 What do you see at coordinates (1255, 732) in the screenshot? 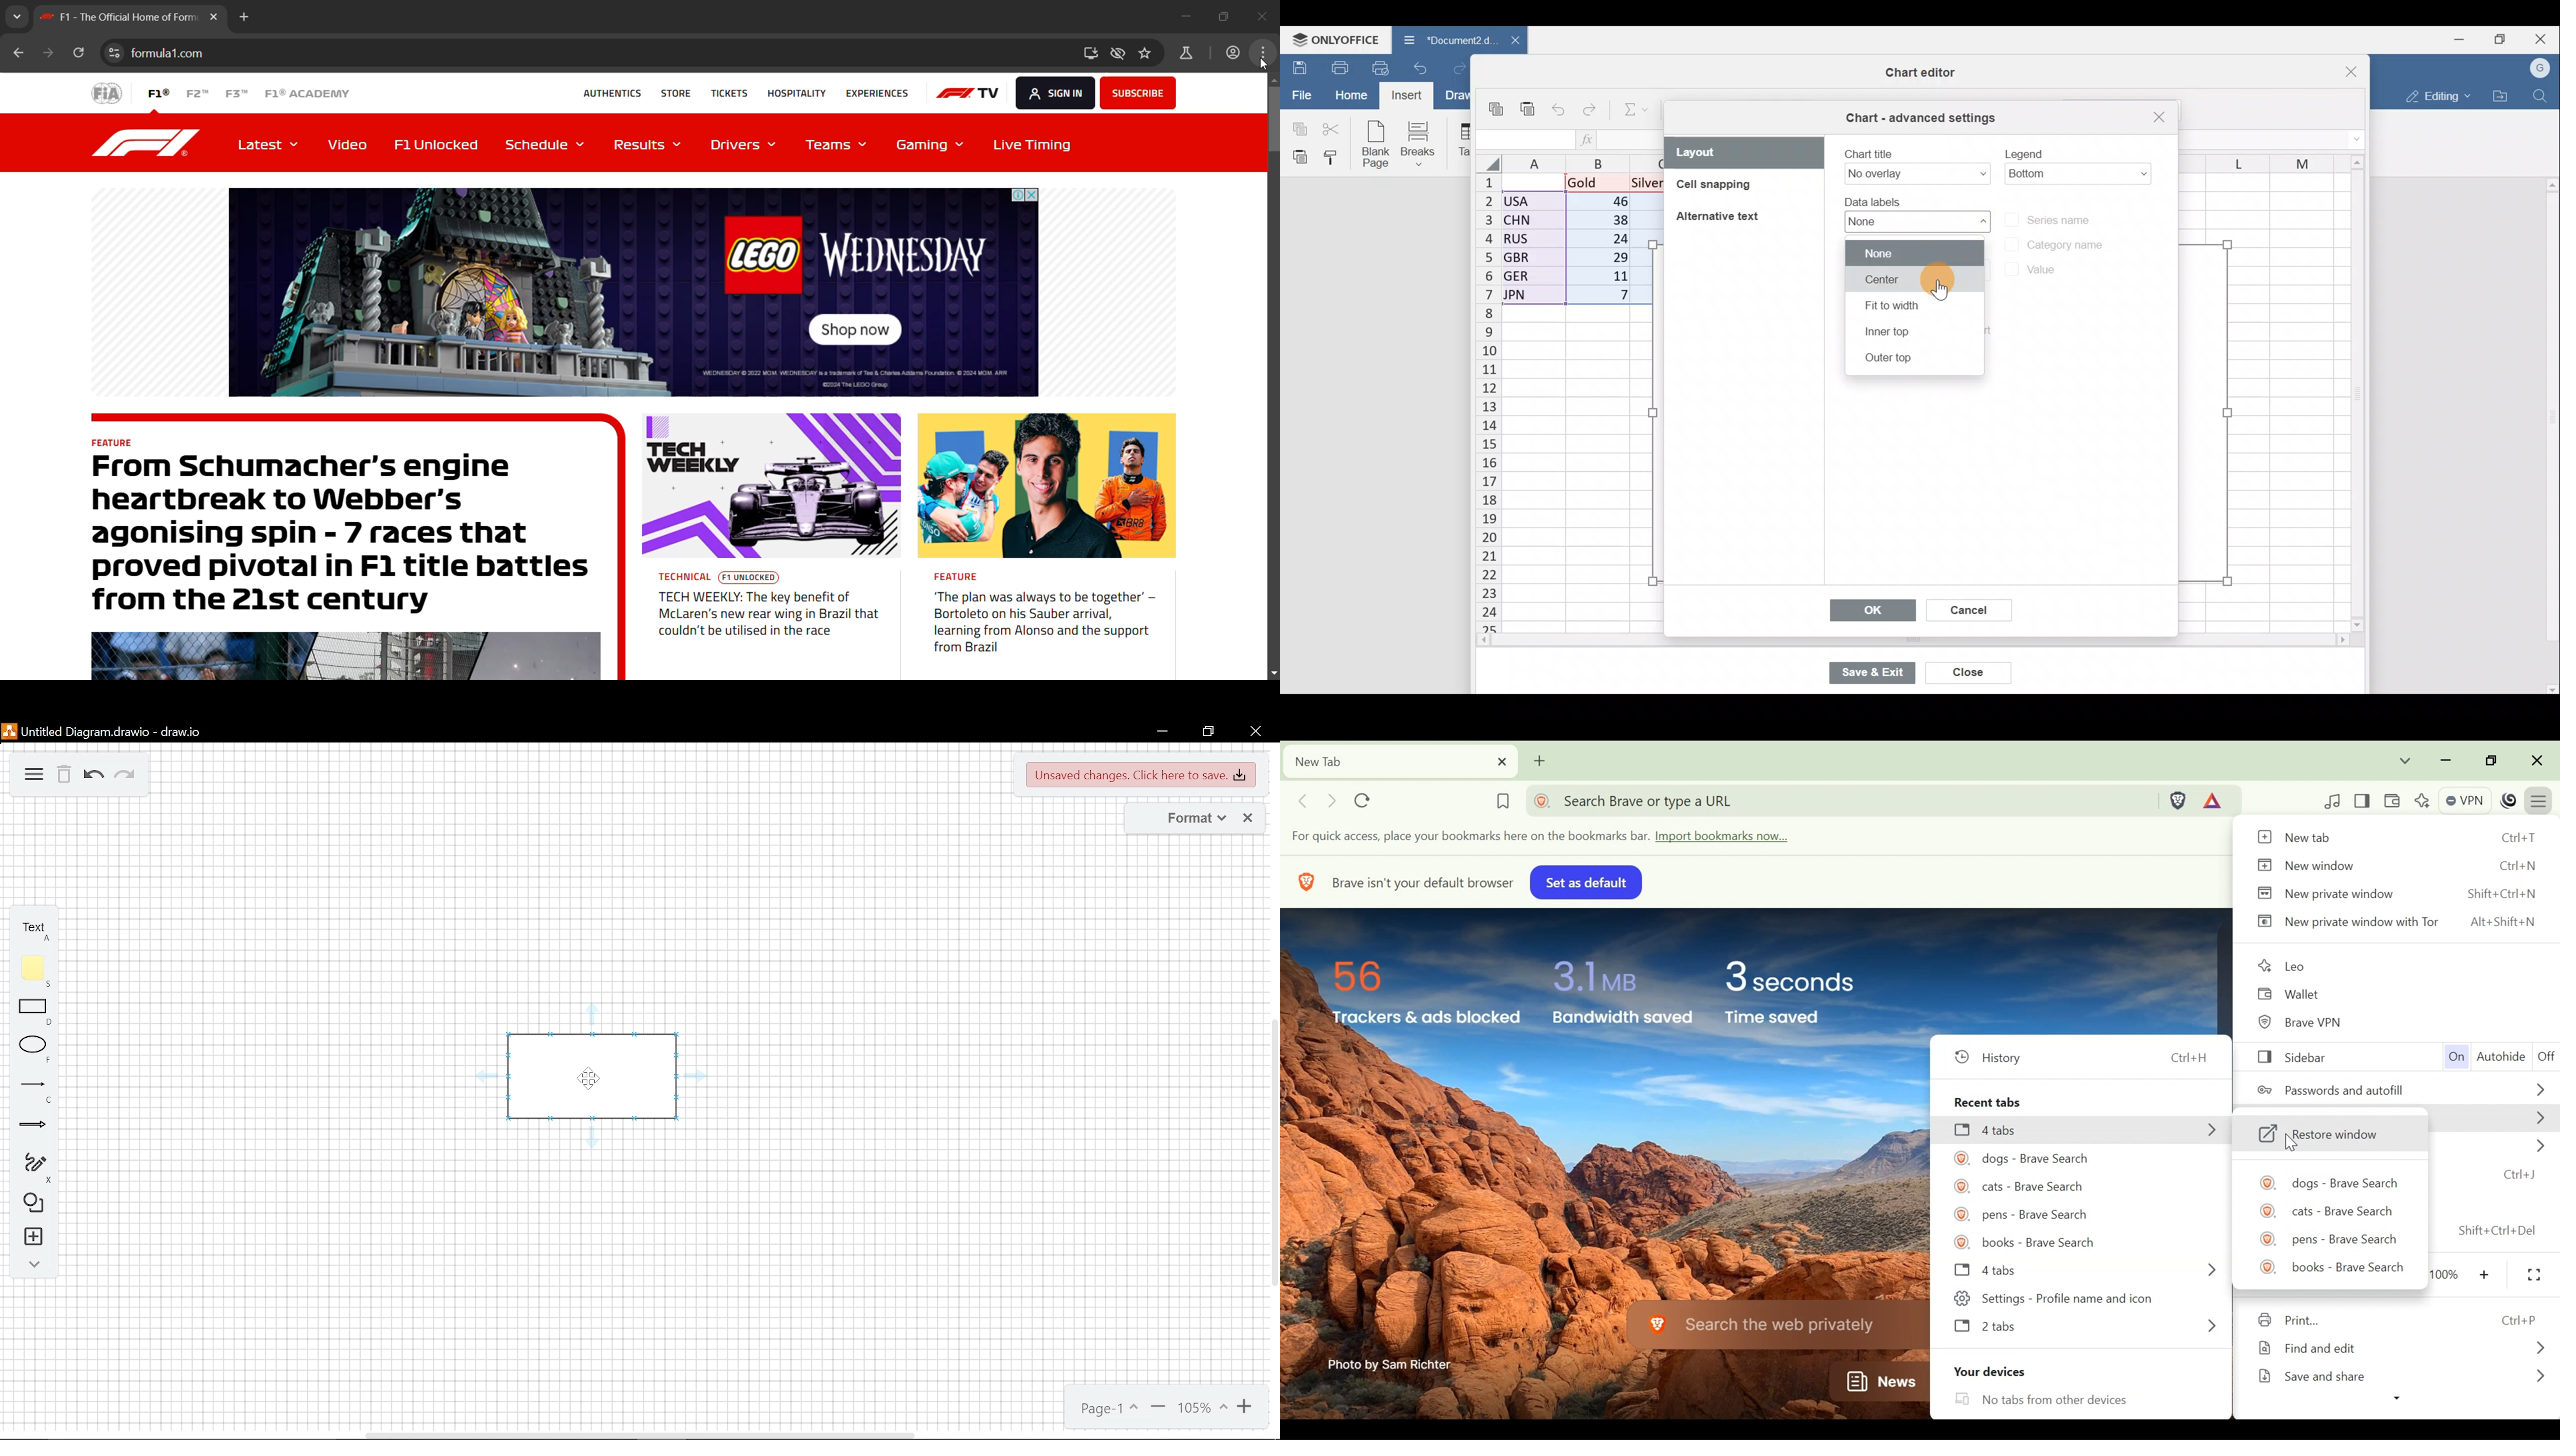
I see `close` at bounding box center [1255, 732].